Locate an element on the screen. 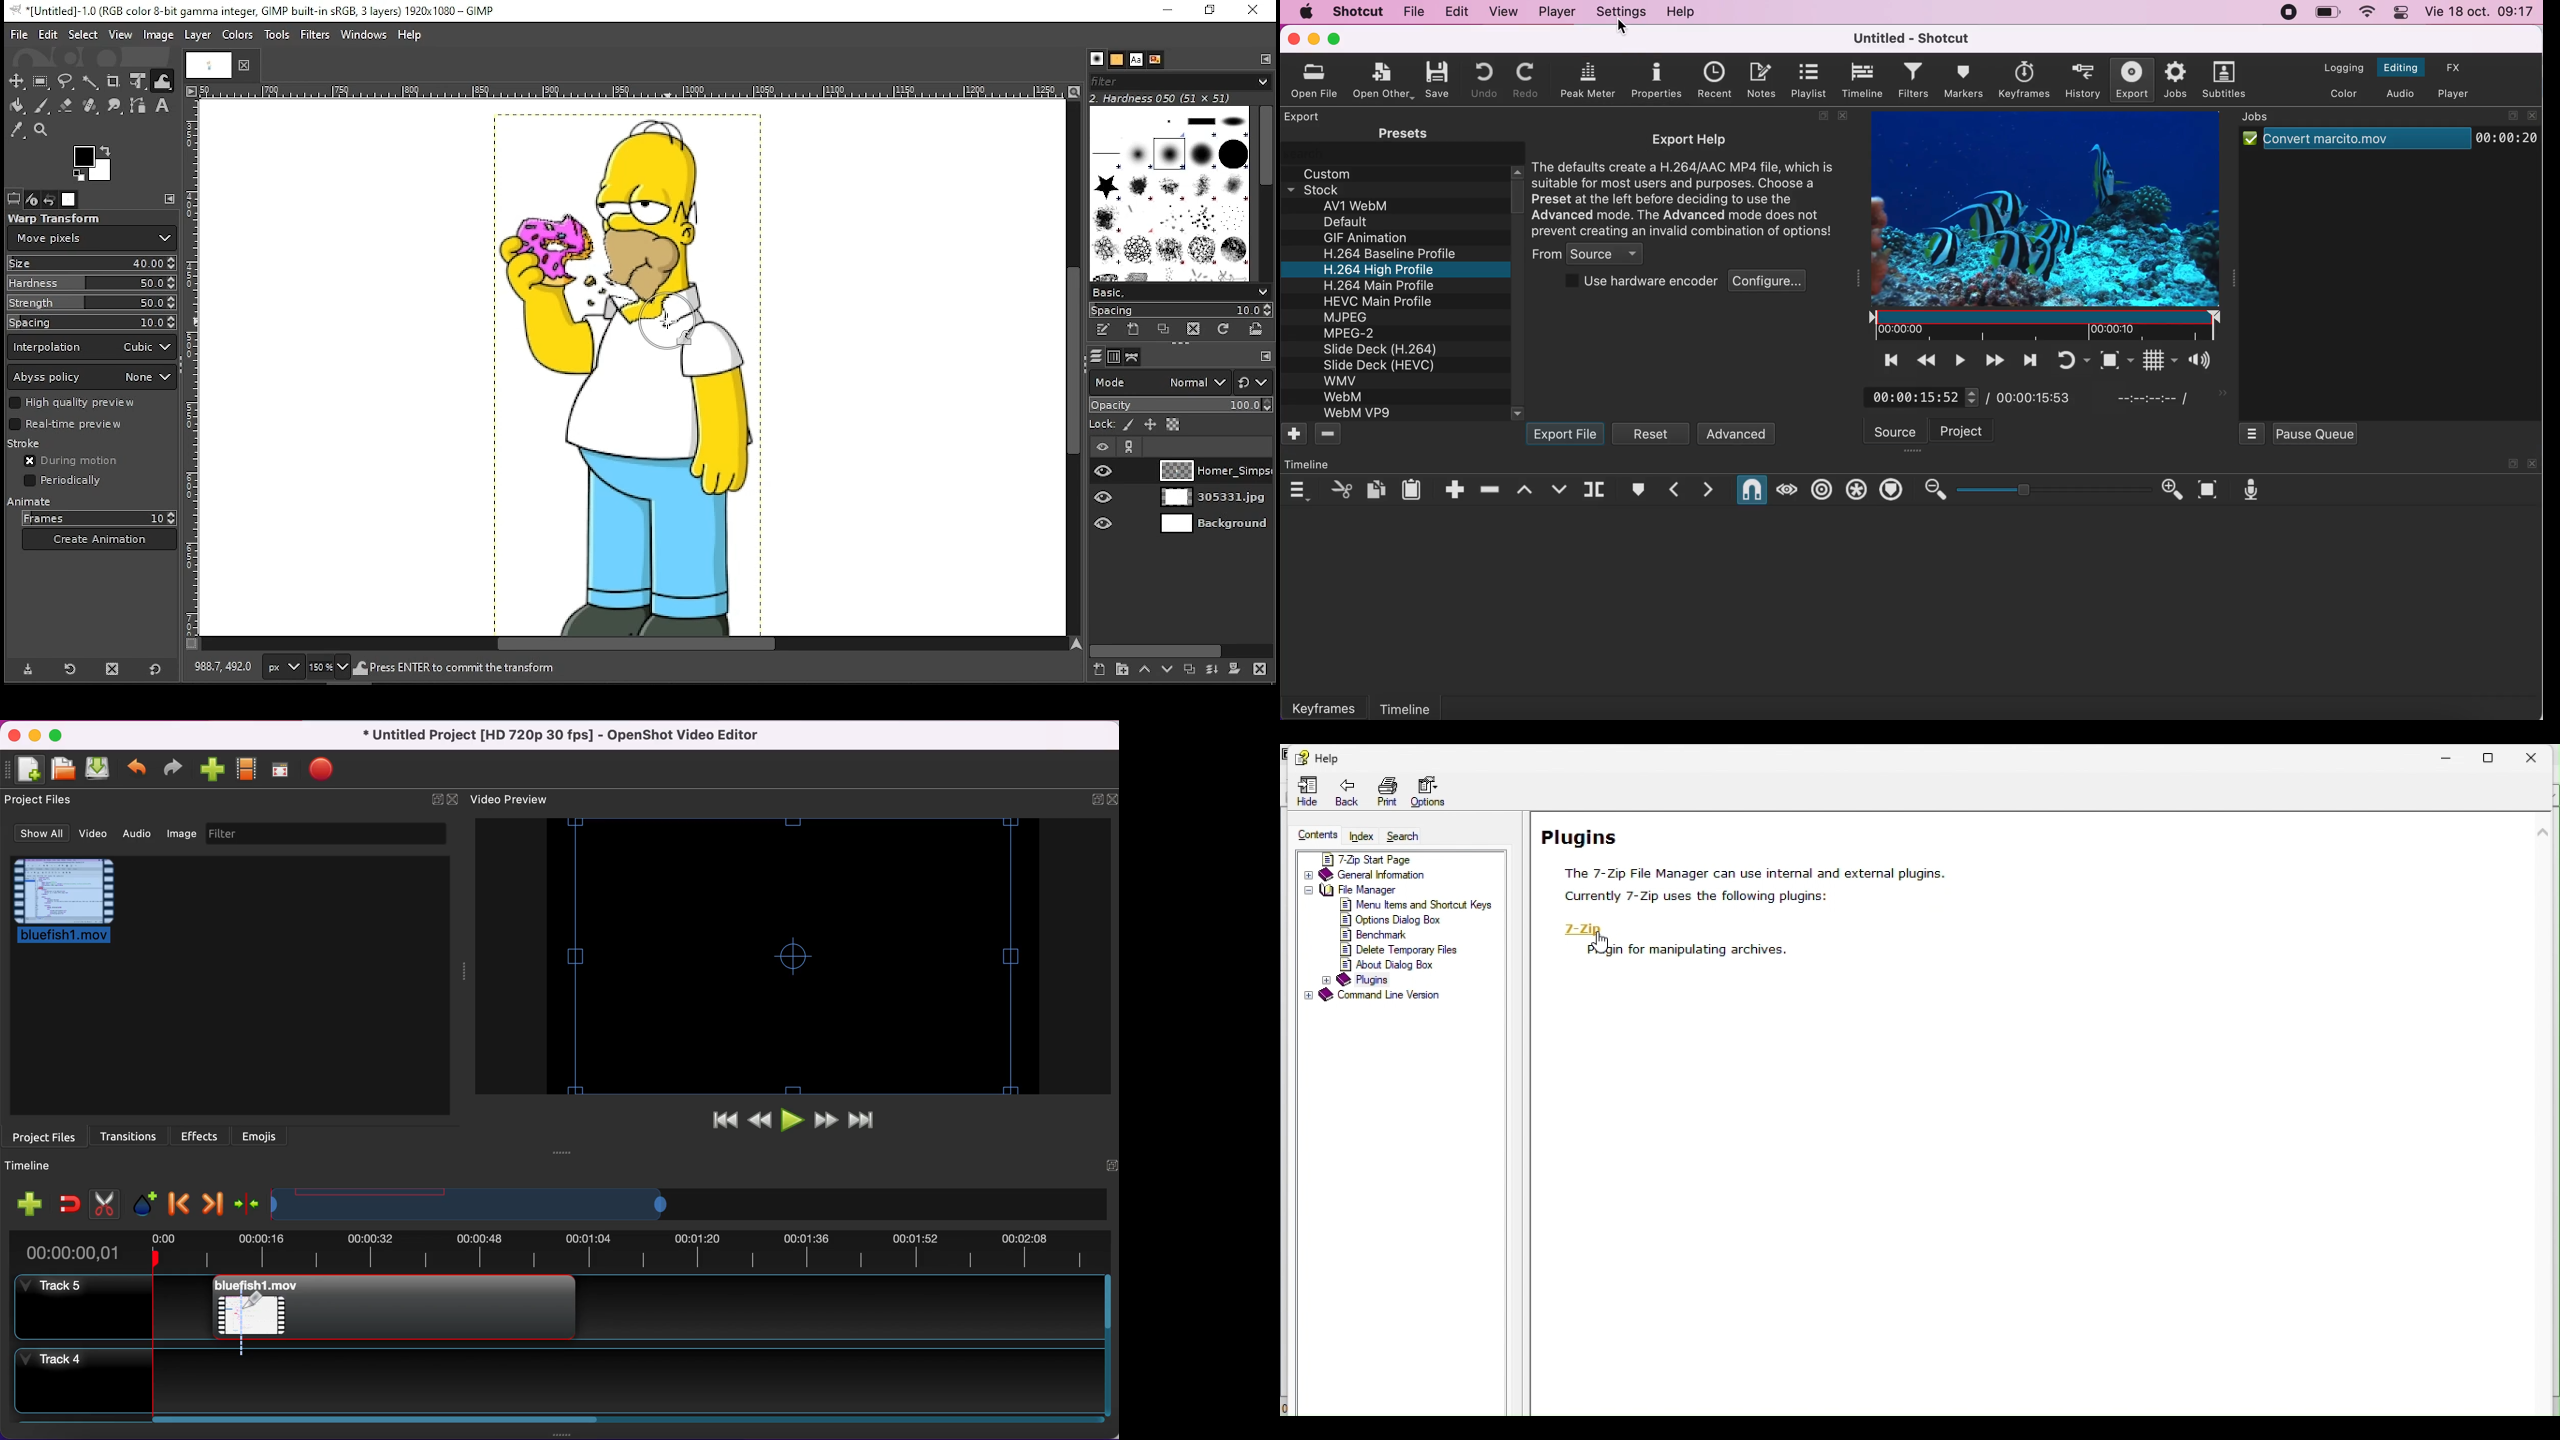 The width and height of the screenshot is (2576, 1456). smudge tool is located at coordinates (115, 105).